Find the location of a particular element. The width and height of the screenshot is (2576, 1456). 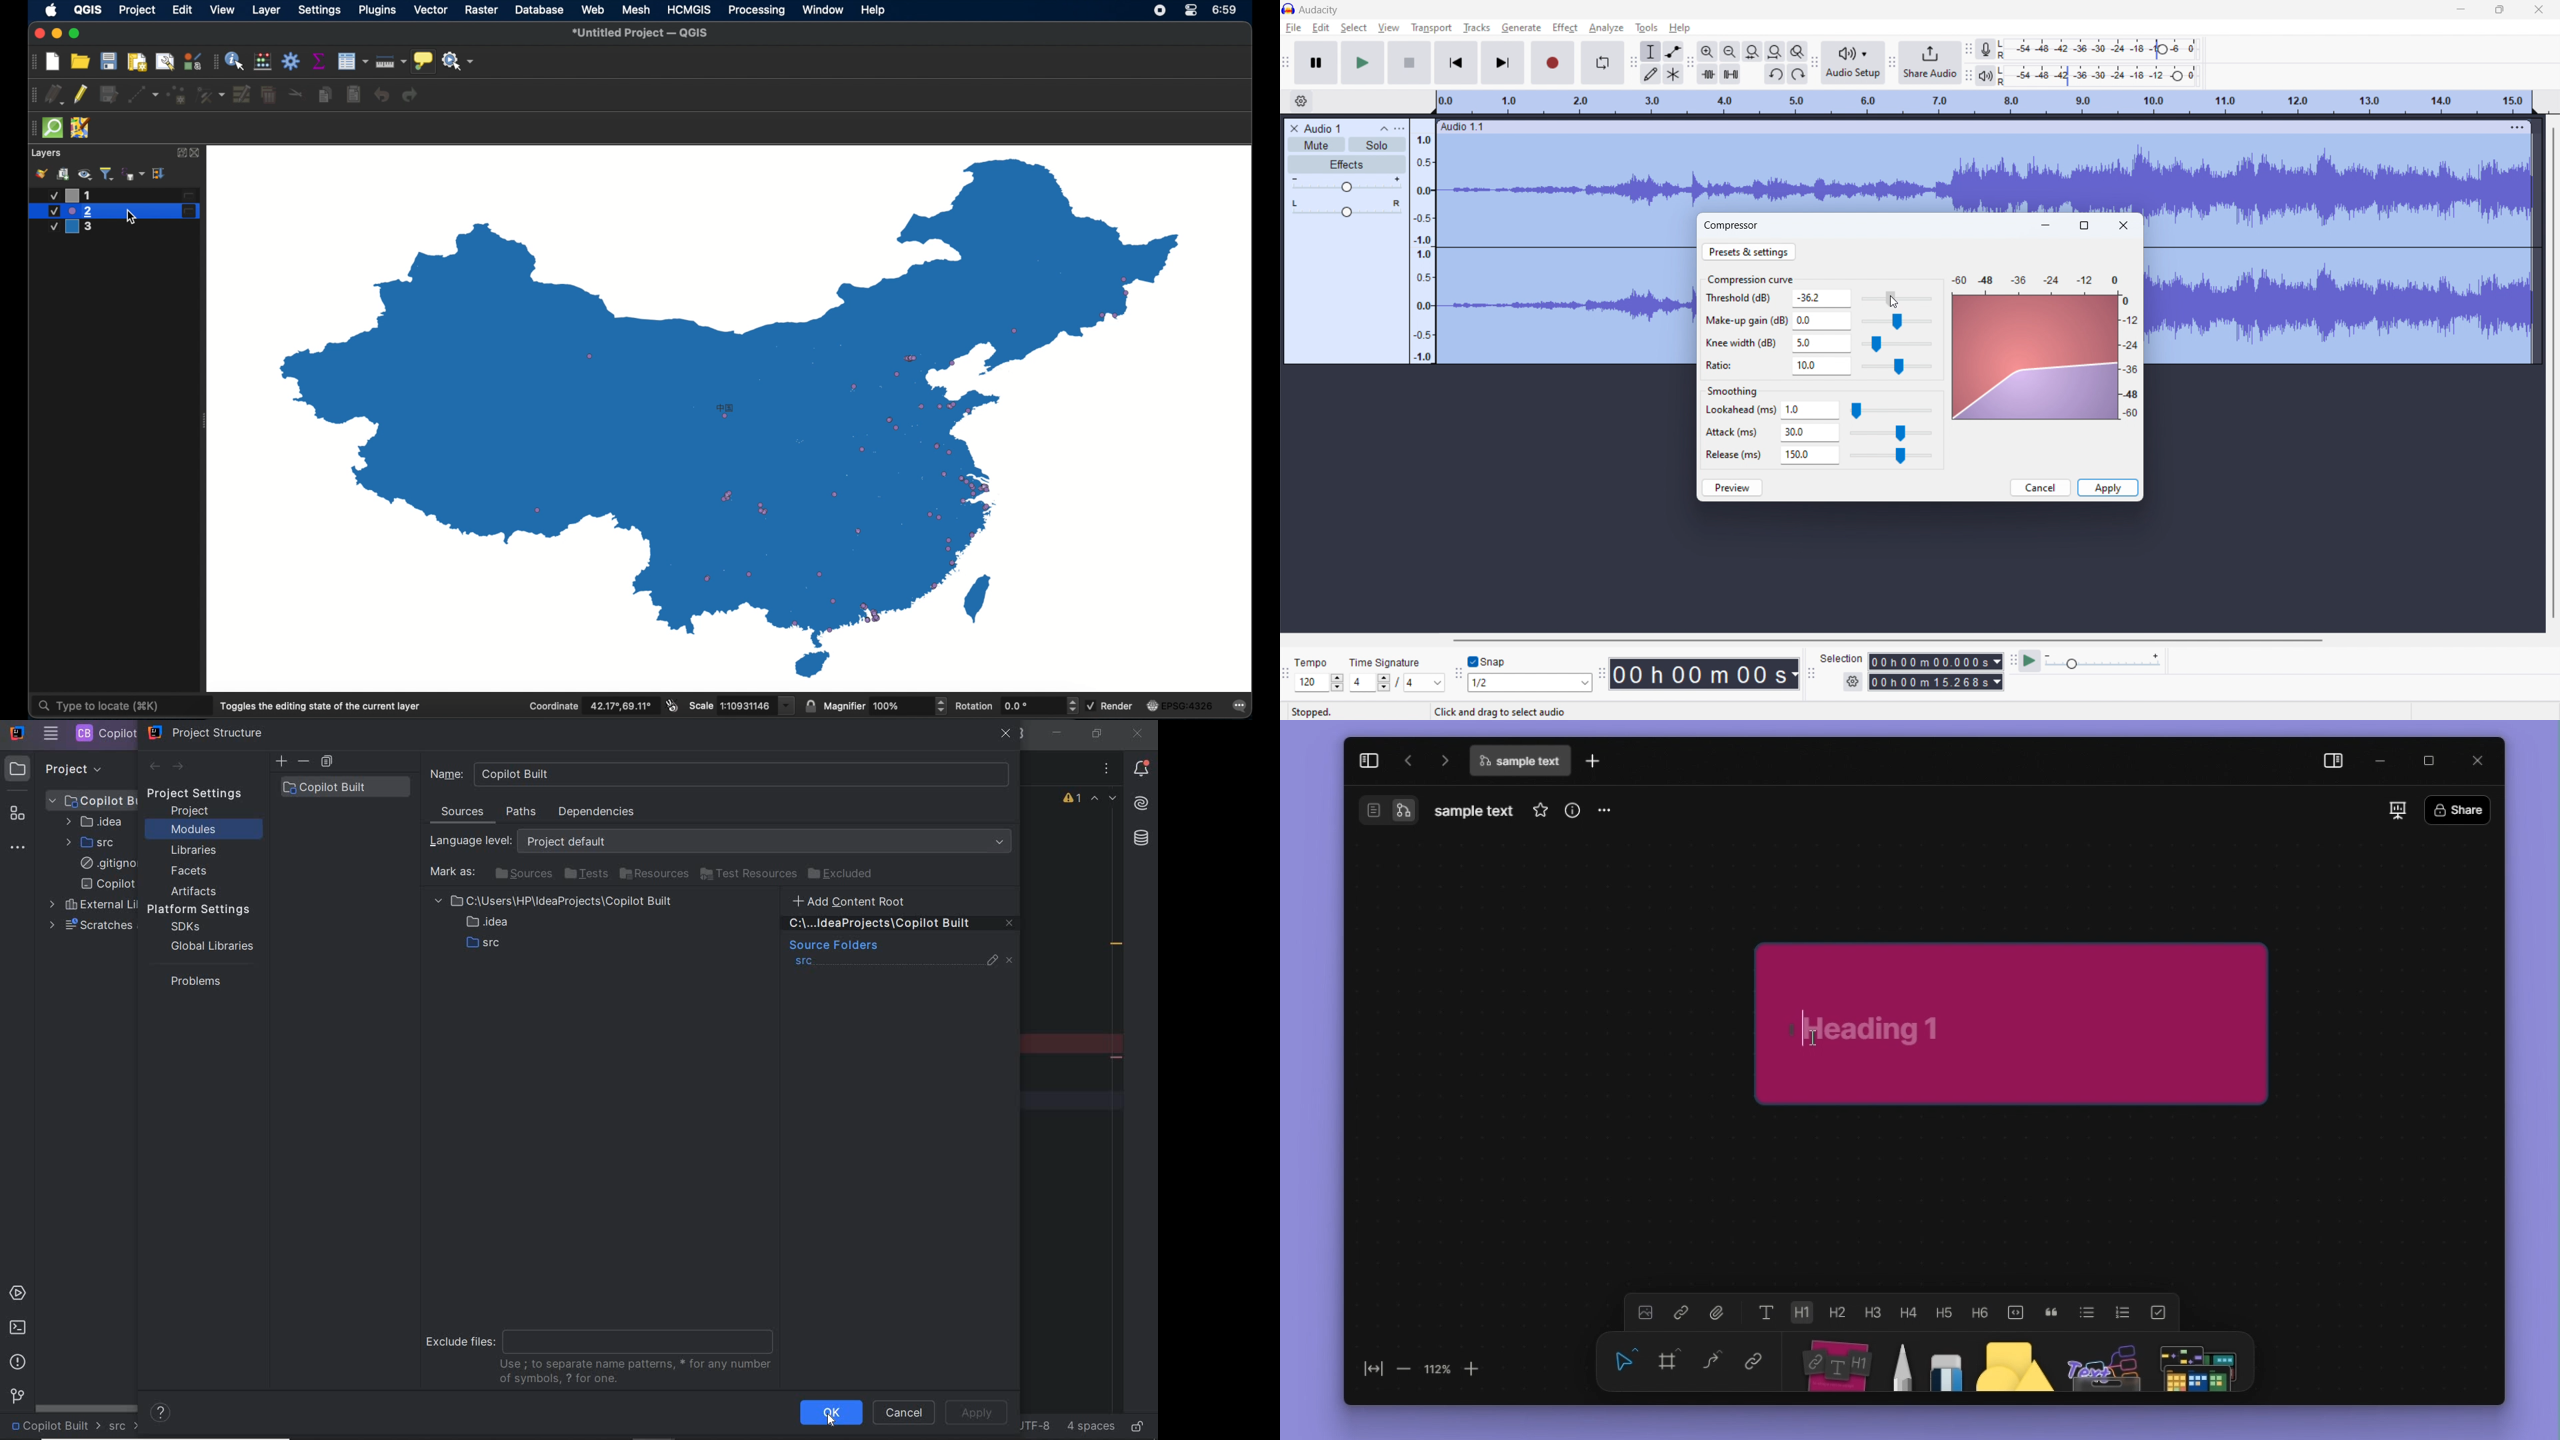

minimize is located at coordinates (2460, 9).